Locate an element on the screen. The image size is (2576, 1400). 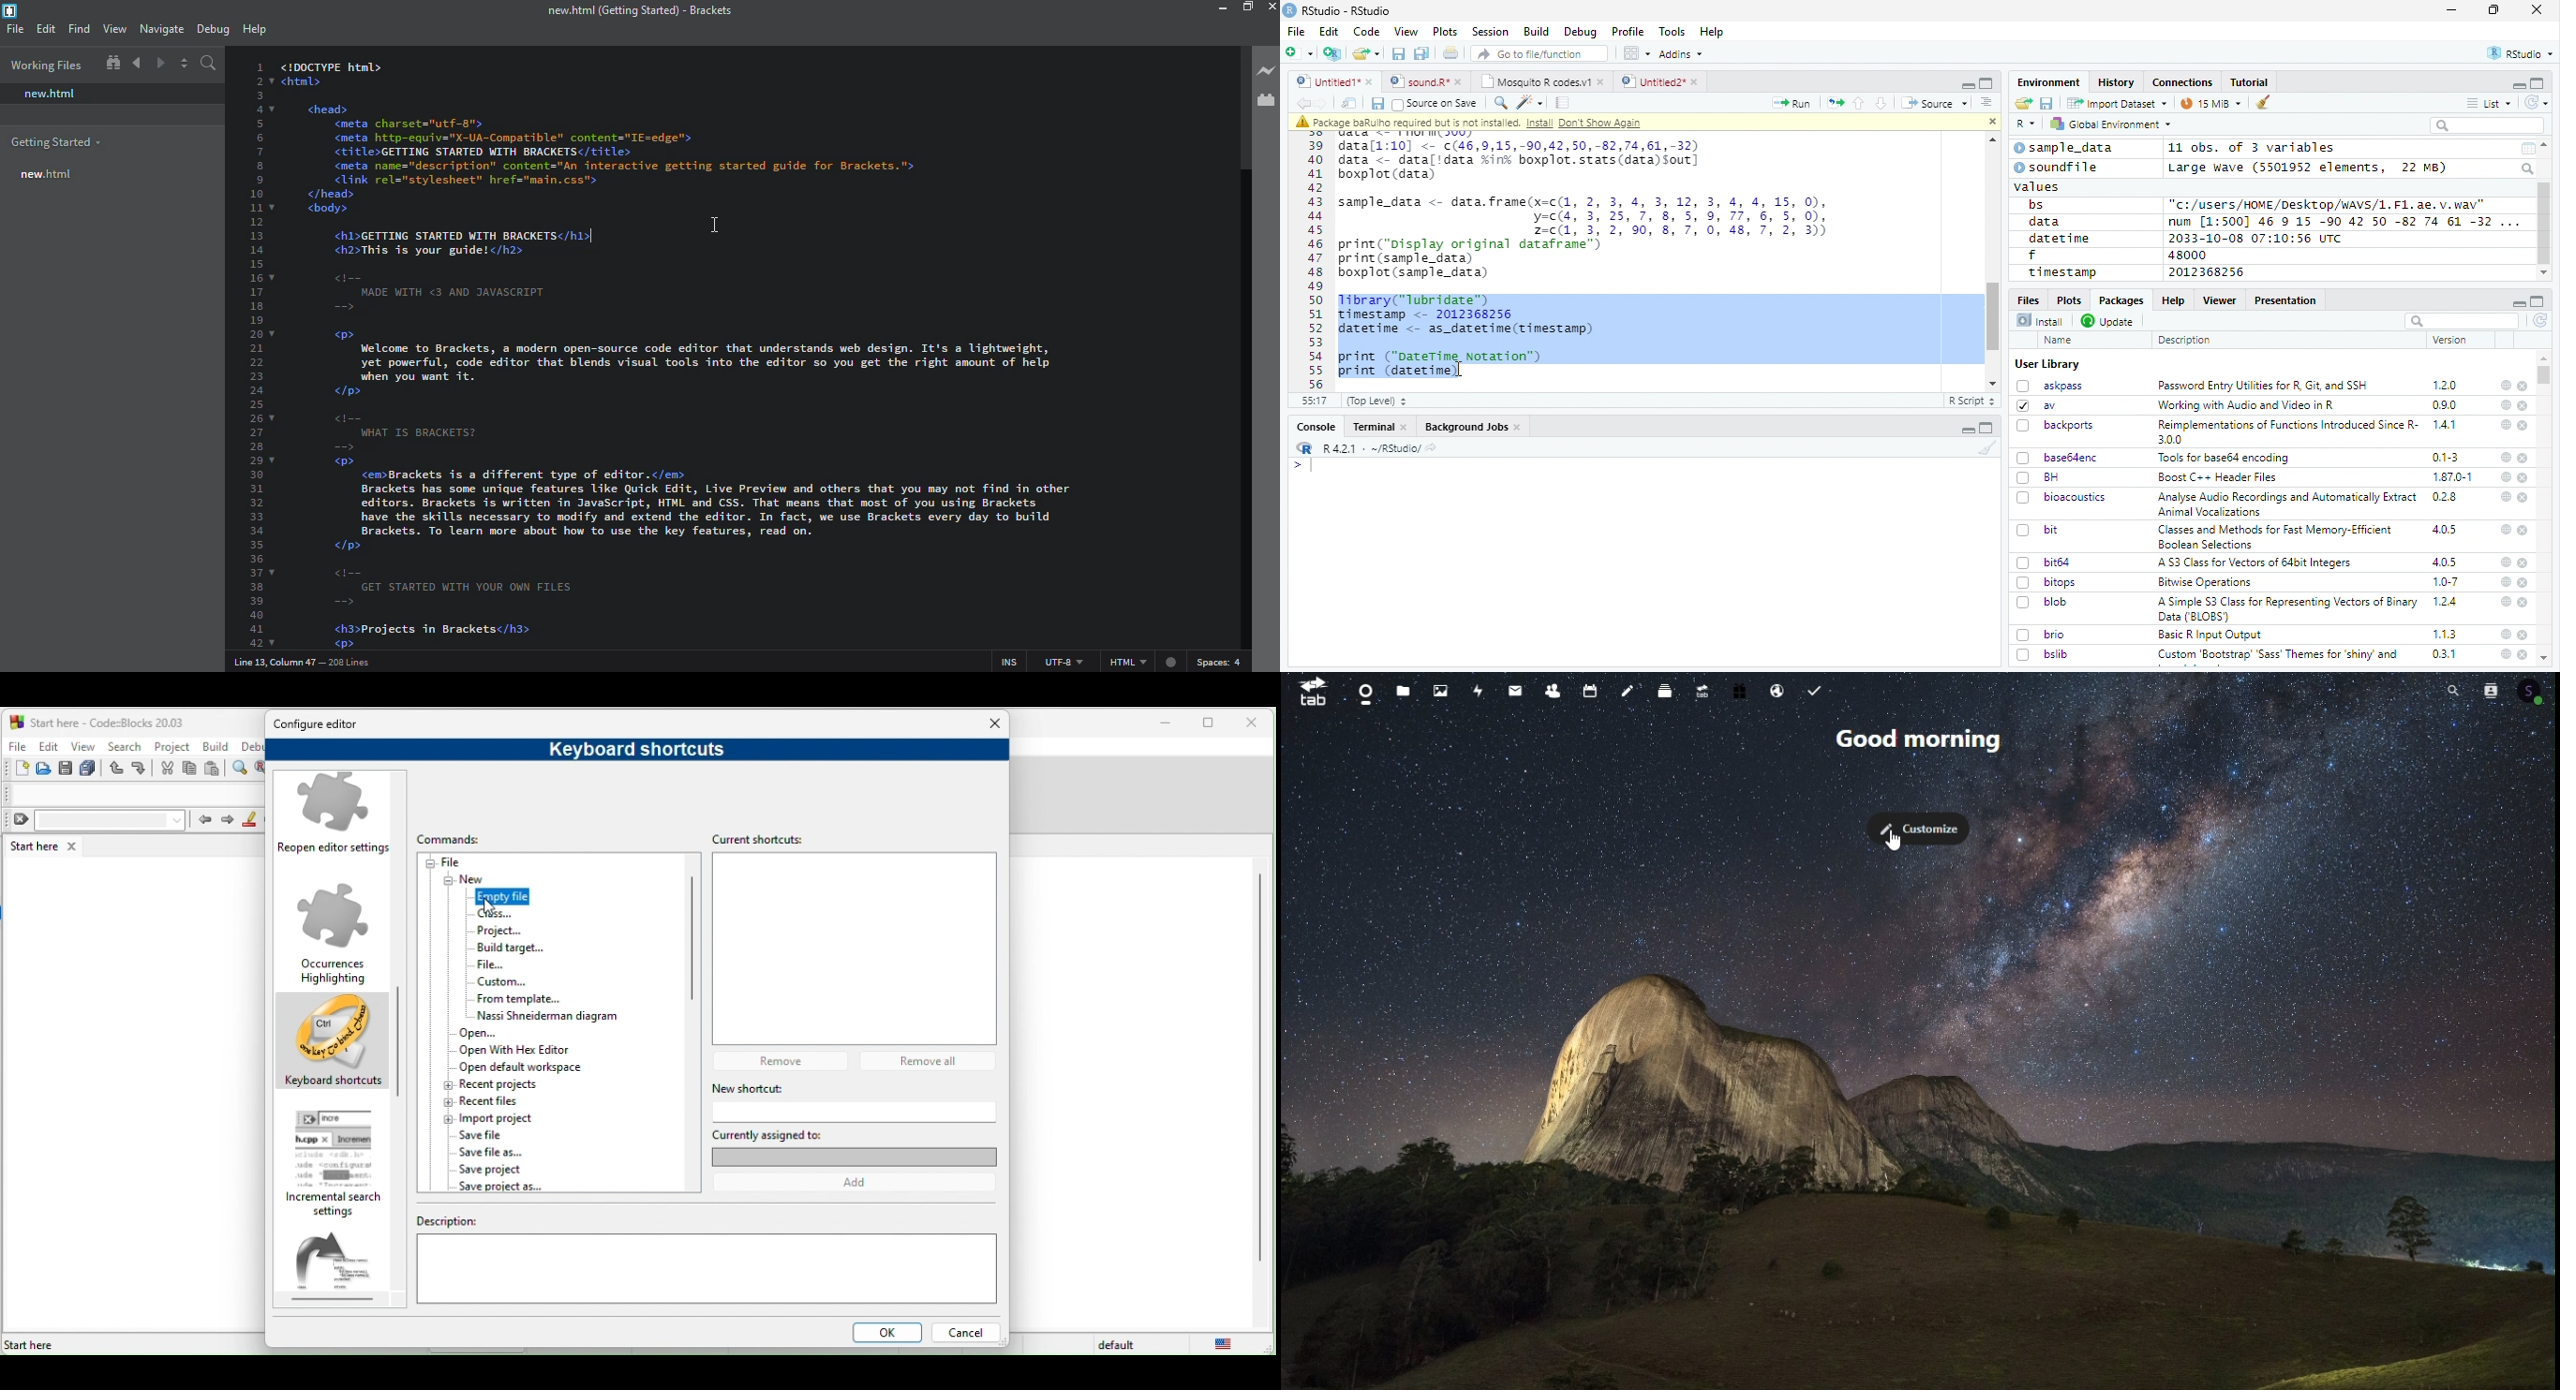
Source is located at coordinates (1934, 105).